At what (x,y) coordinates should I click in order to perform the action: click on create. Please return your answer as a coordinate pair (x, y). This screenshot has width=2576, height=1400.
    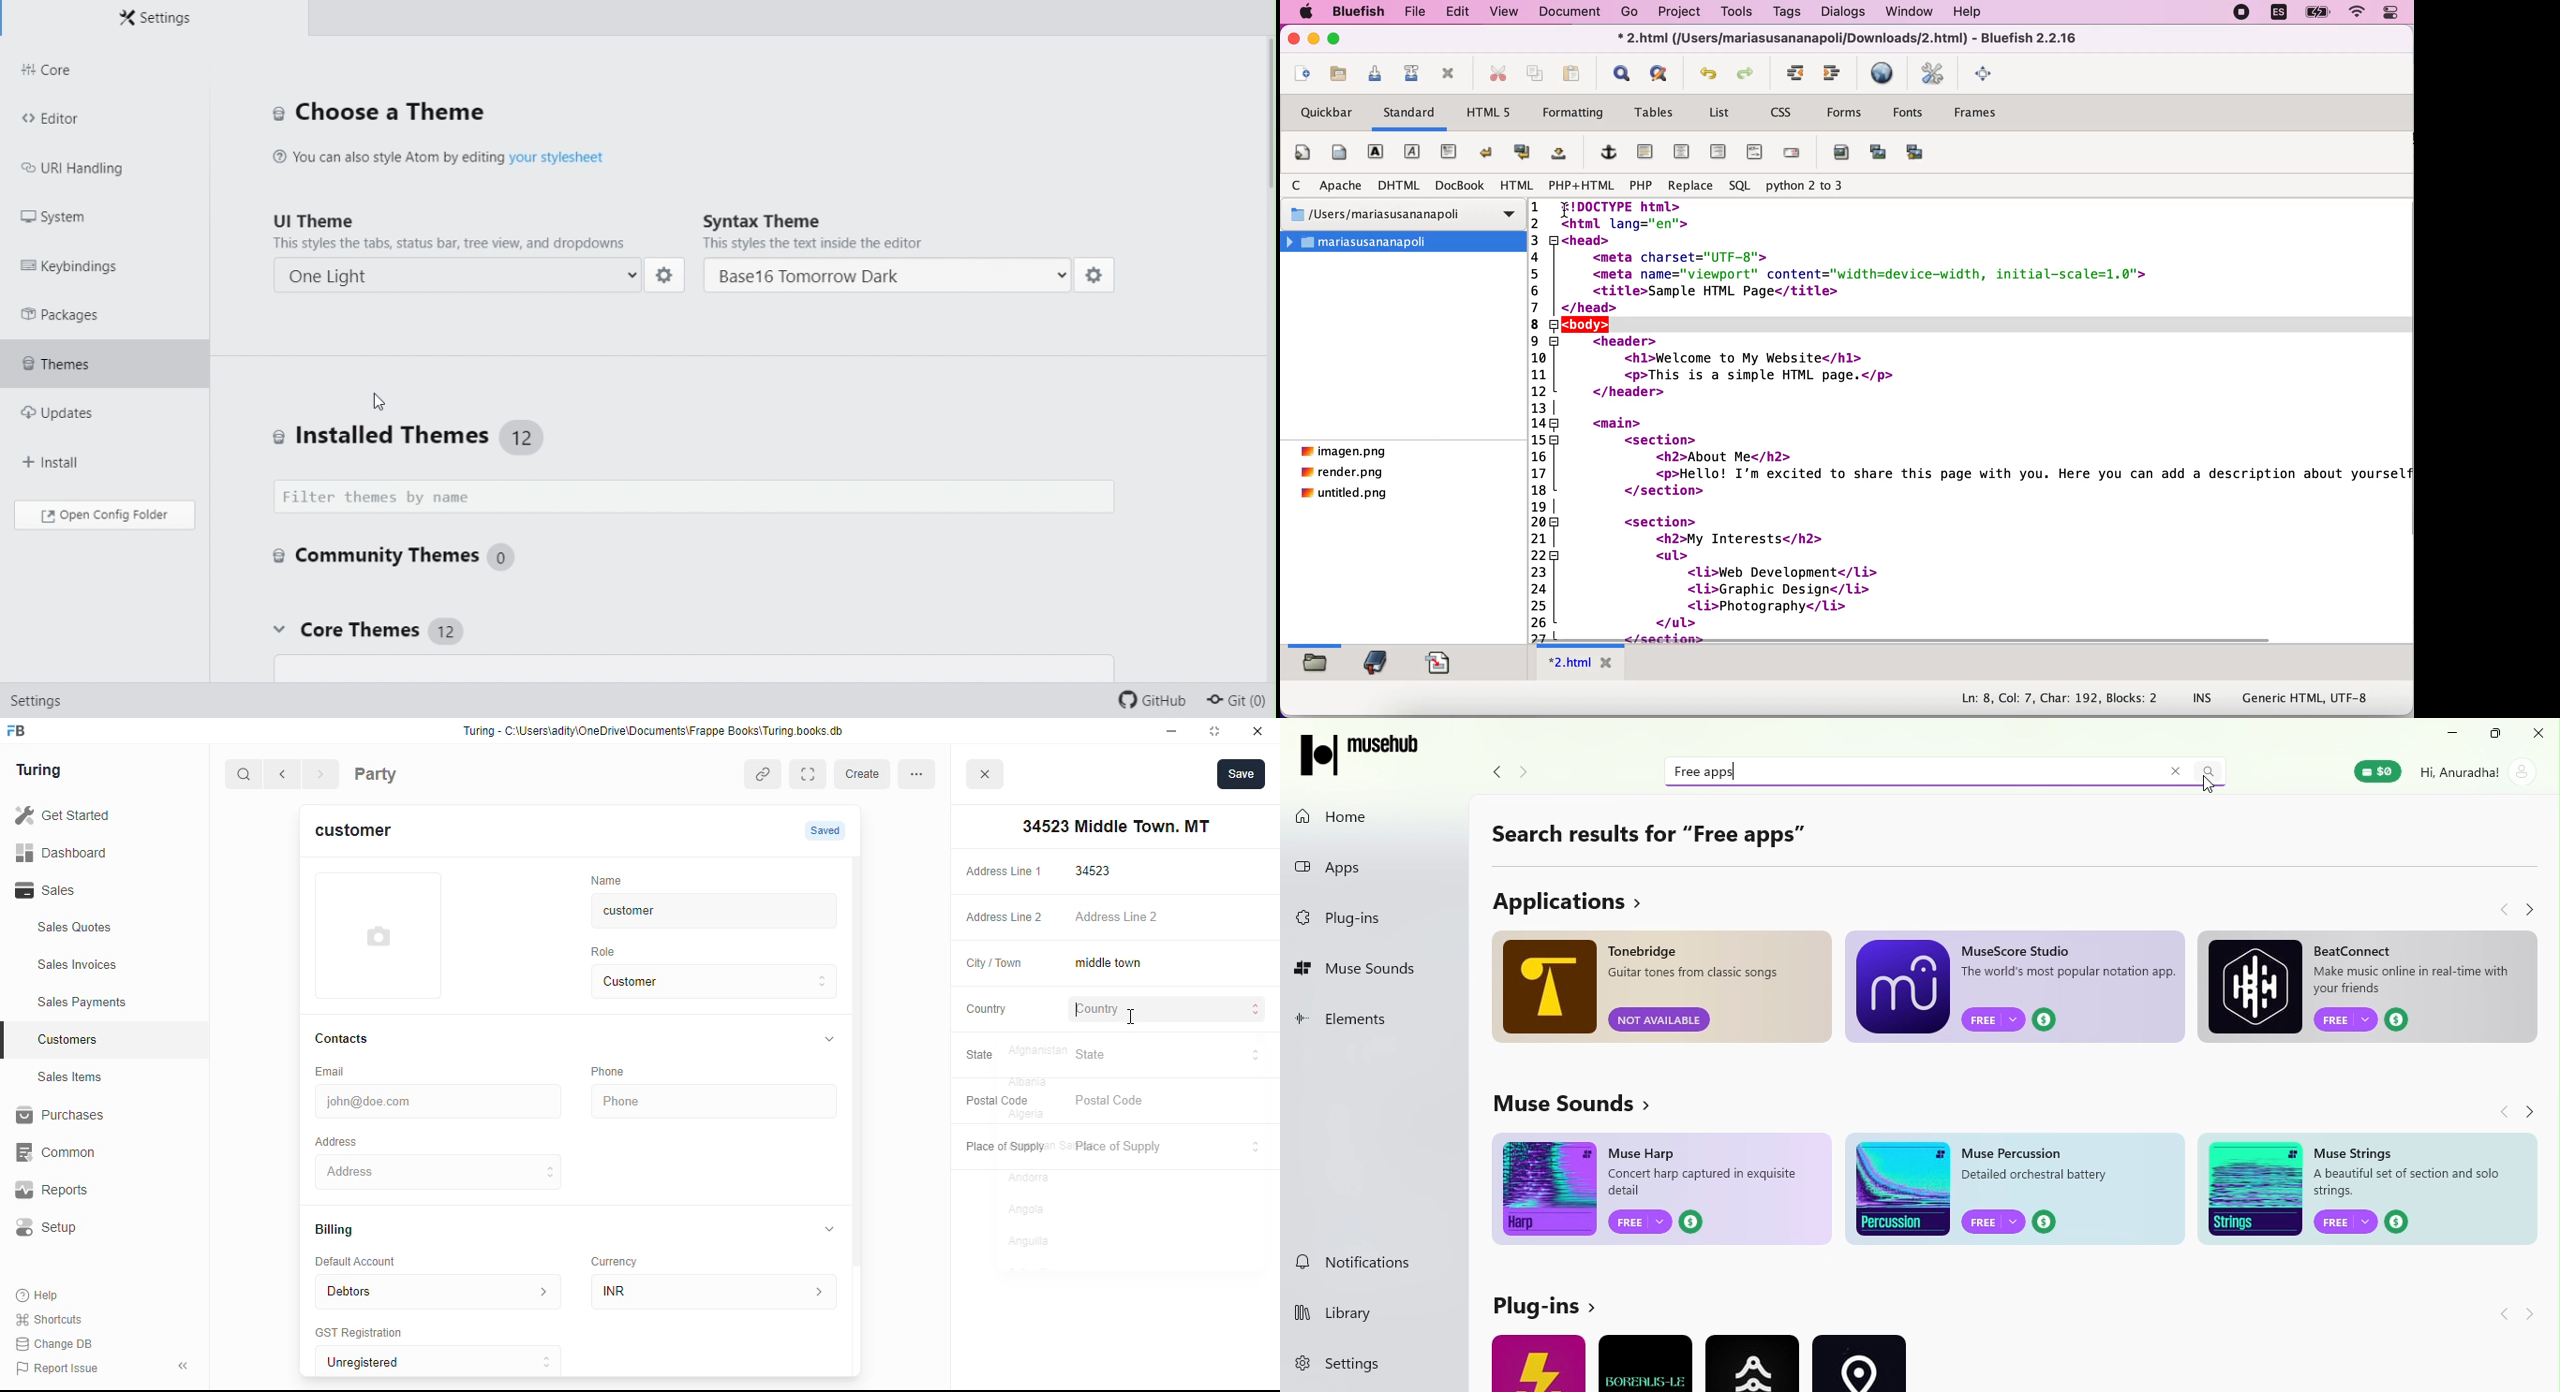
    Looking at the image, I should click on (865, 774).